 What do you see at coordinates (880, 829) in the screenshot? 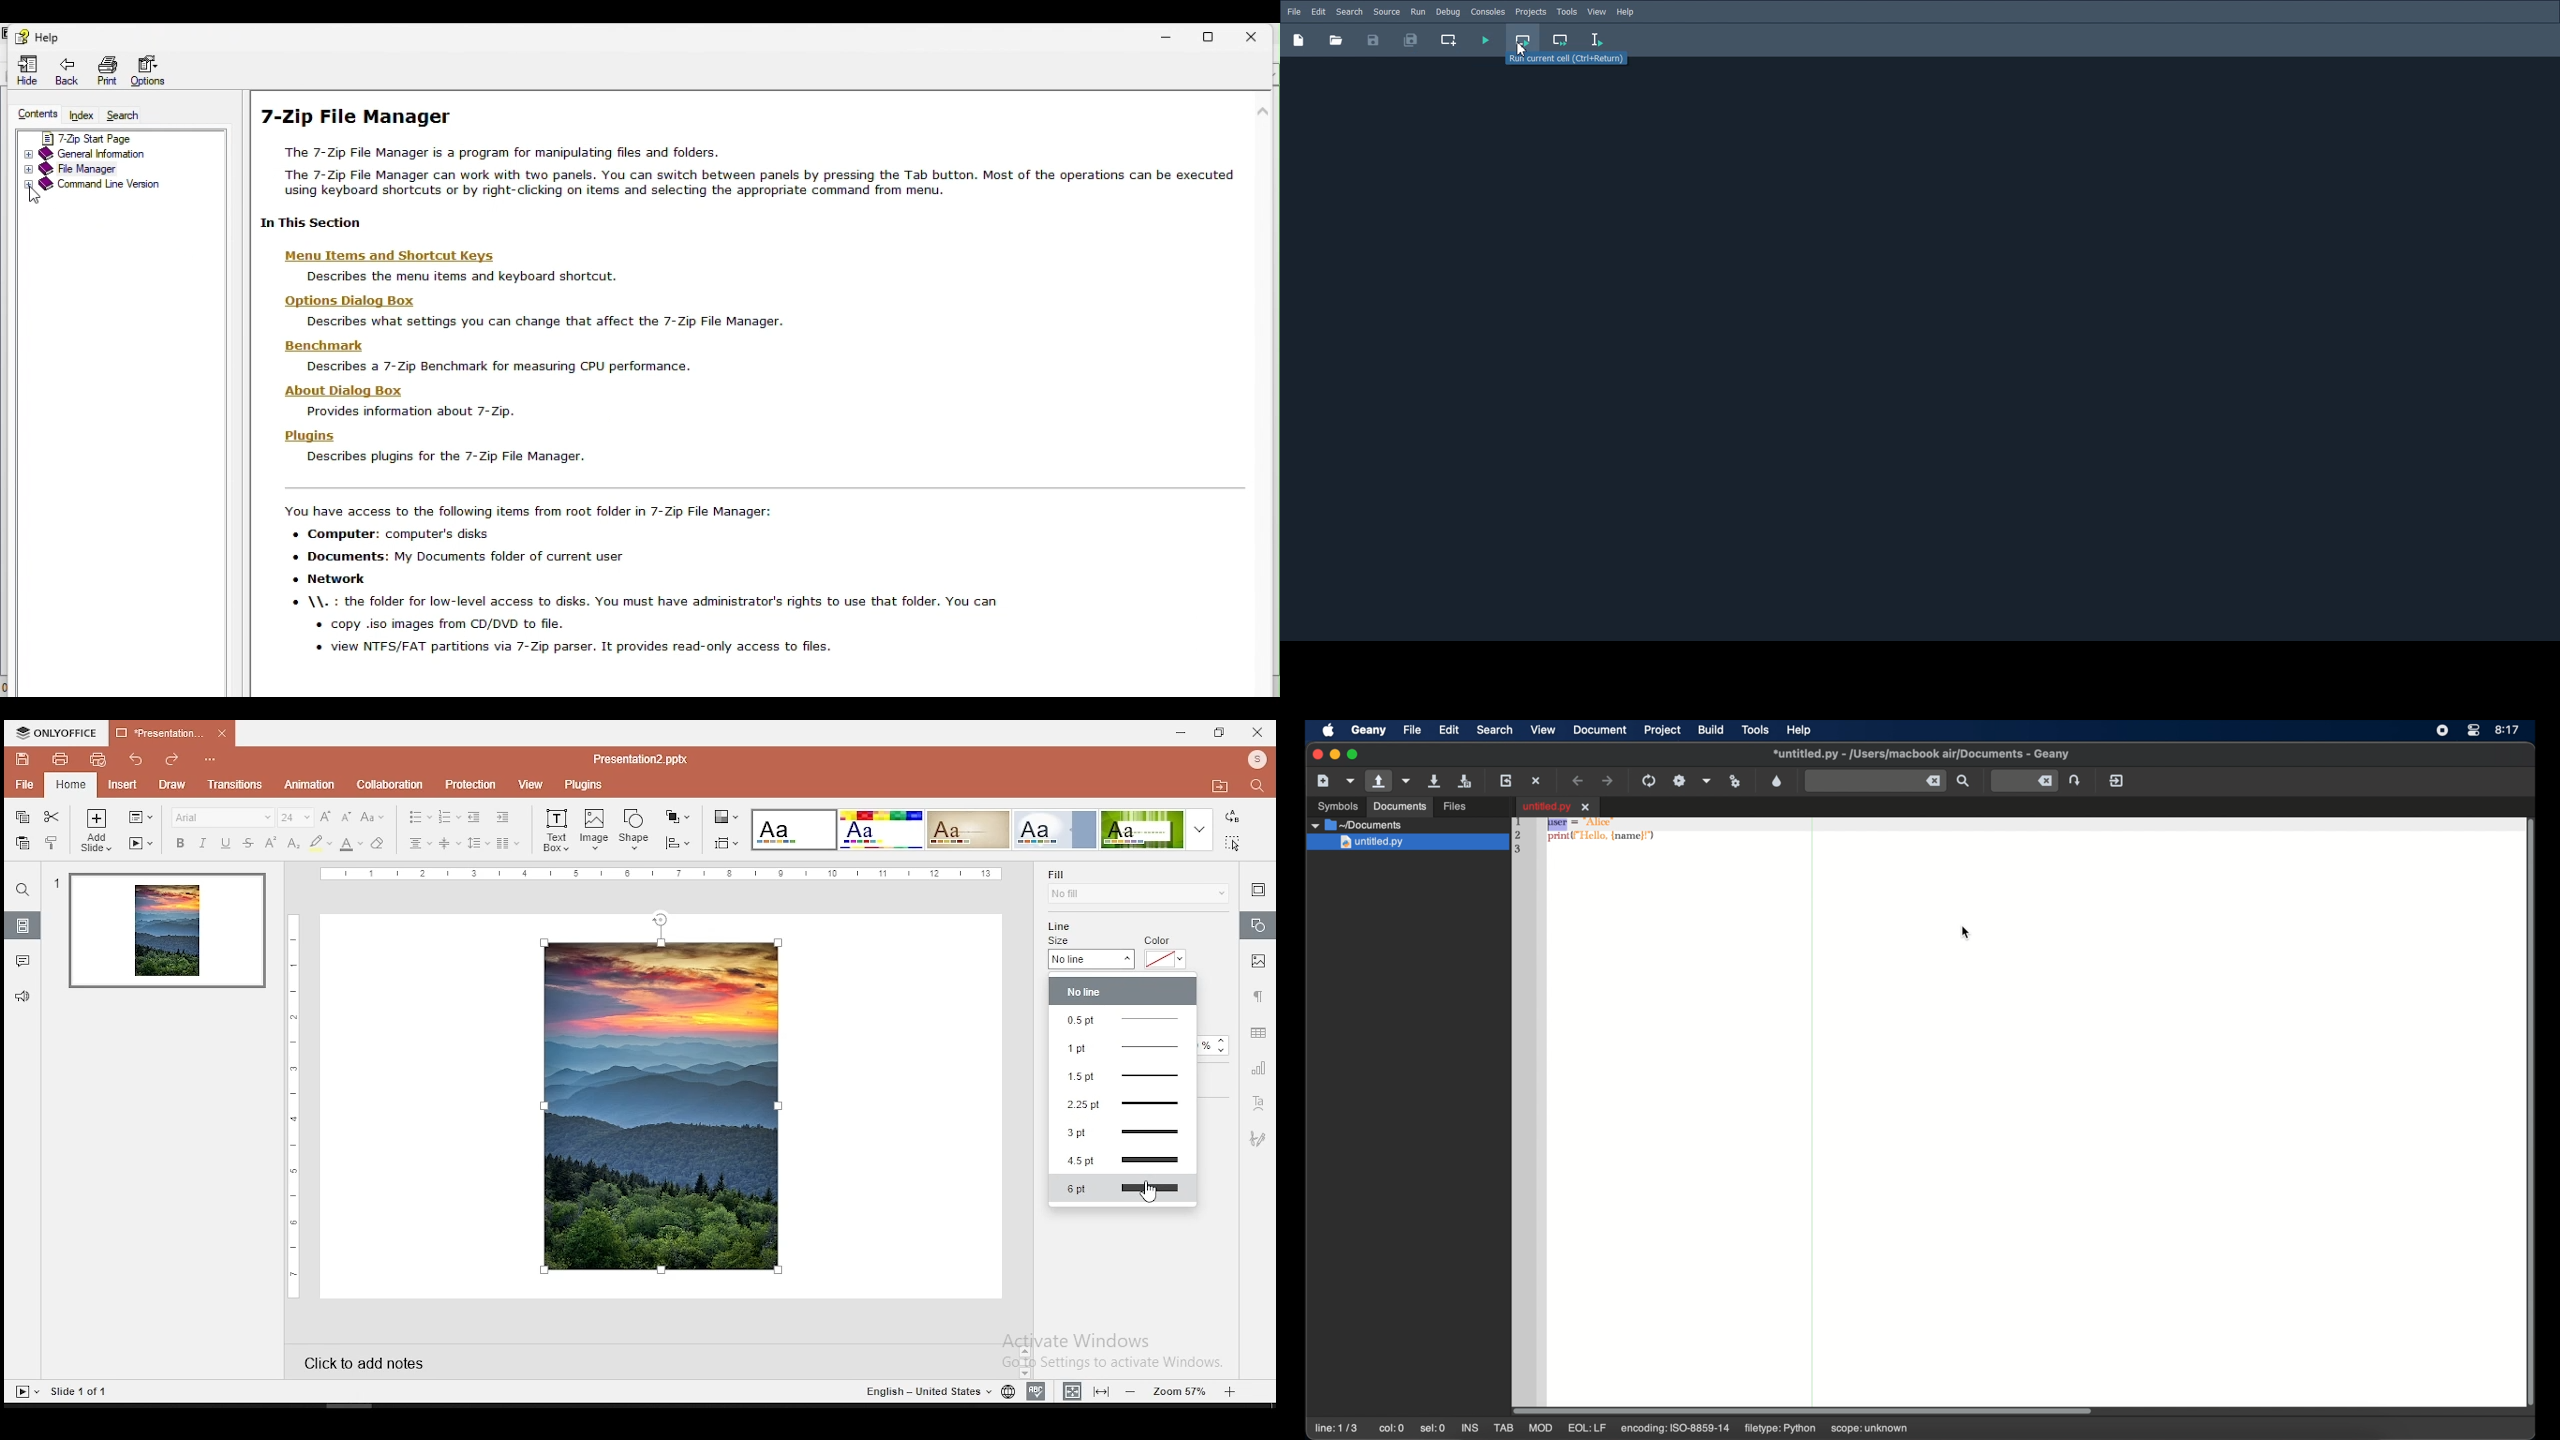
I see `theme ` at bounding box center [880, 829].